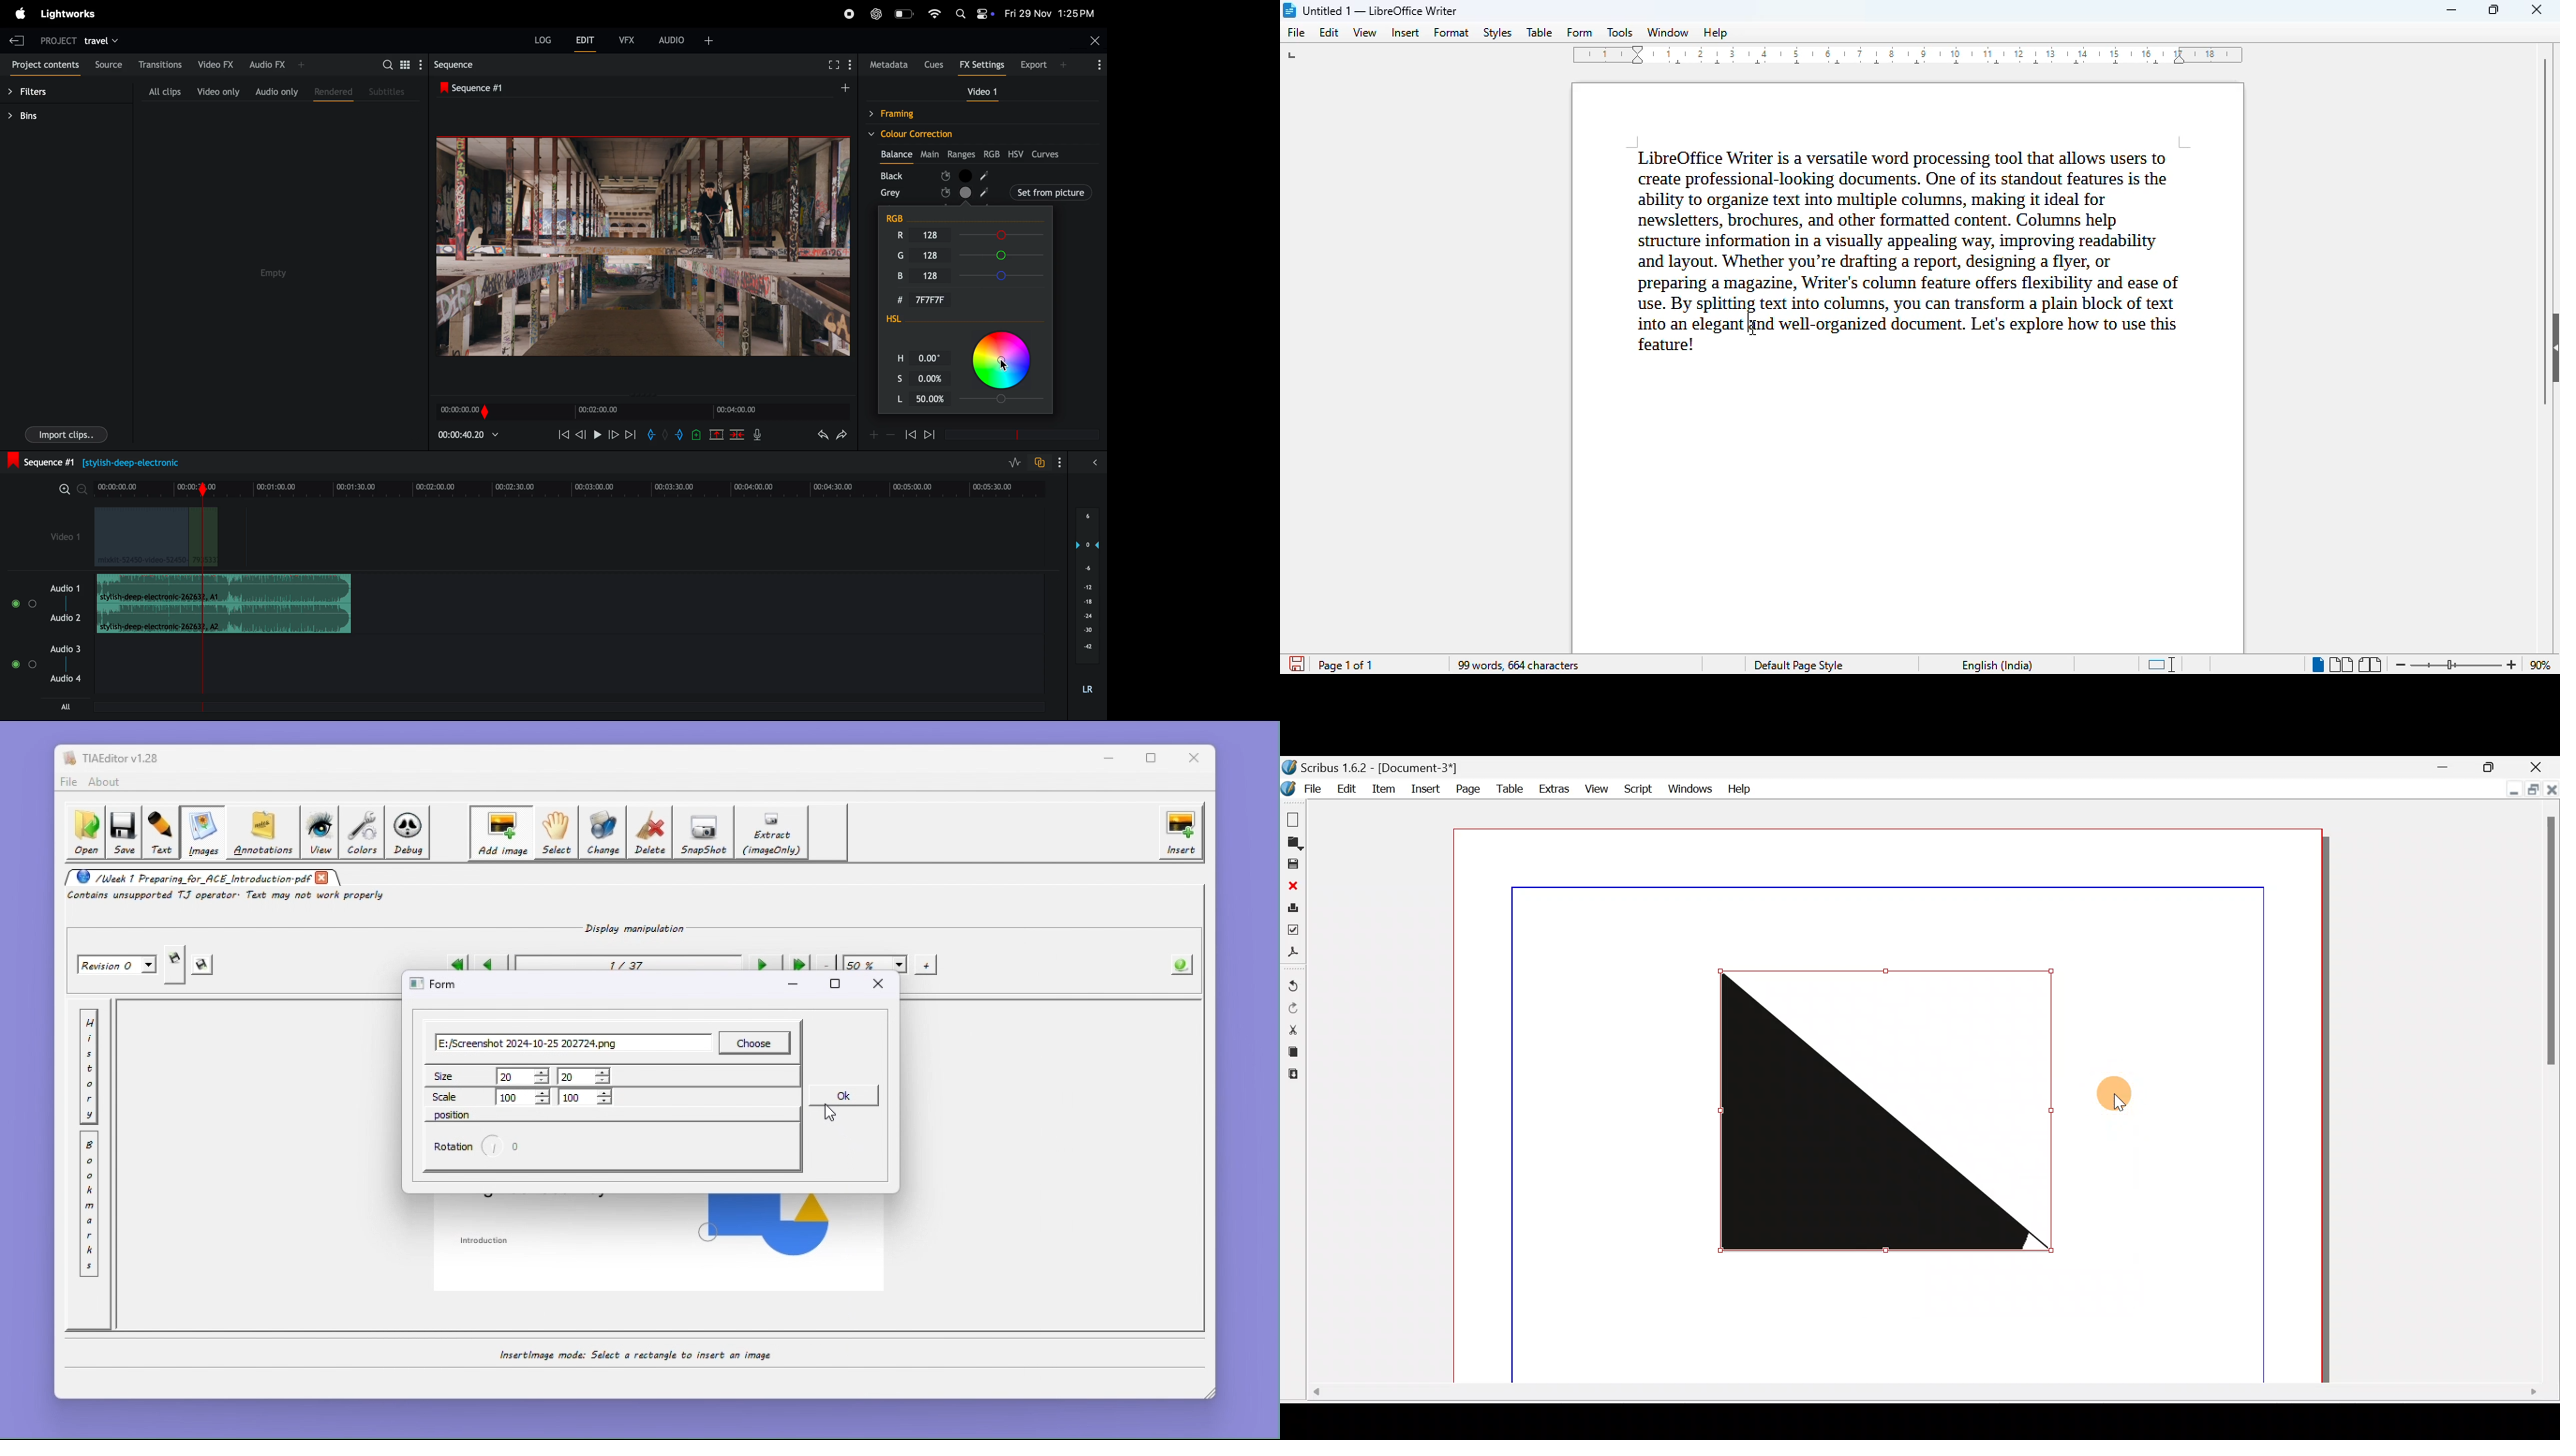 Image resolution: width=2576 pixels, height=1456 pixels. What do you see at coordinates (1383, 791) in the screenshot?
I see `Item` at bounding box center [1383, 791].